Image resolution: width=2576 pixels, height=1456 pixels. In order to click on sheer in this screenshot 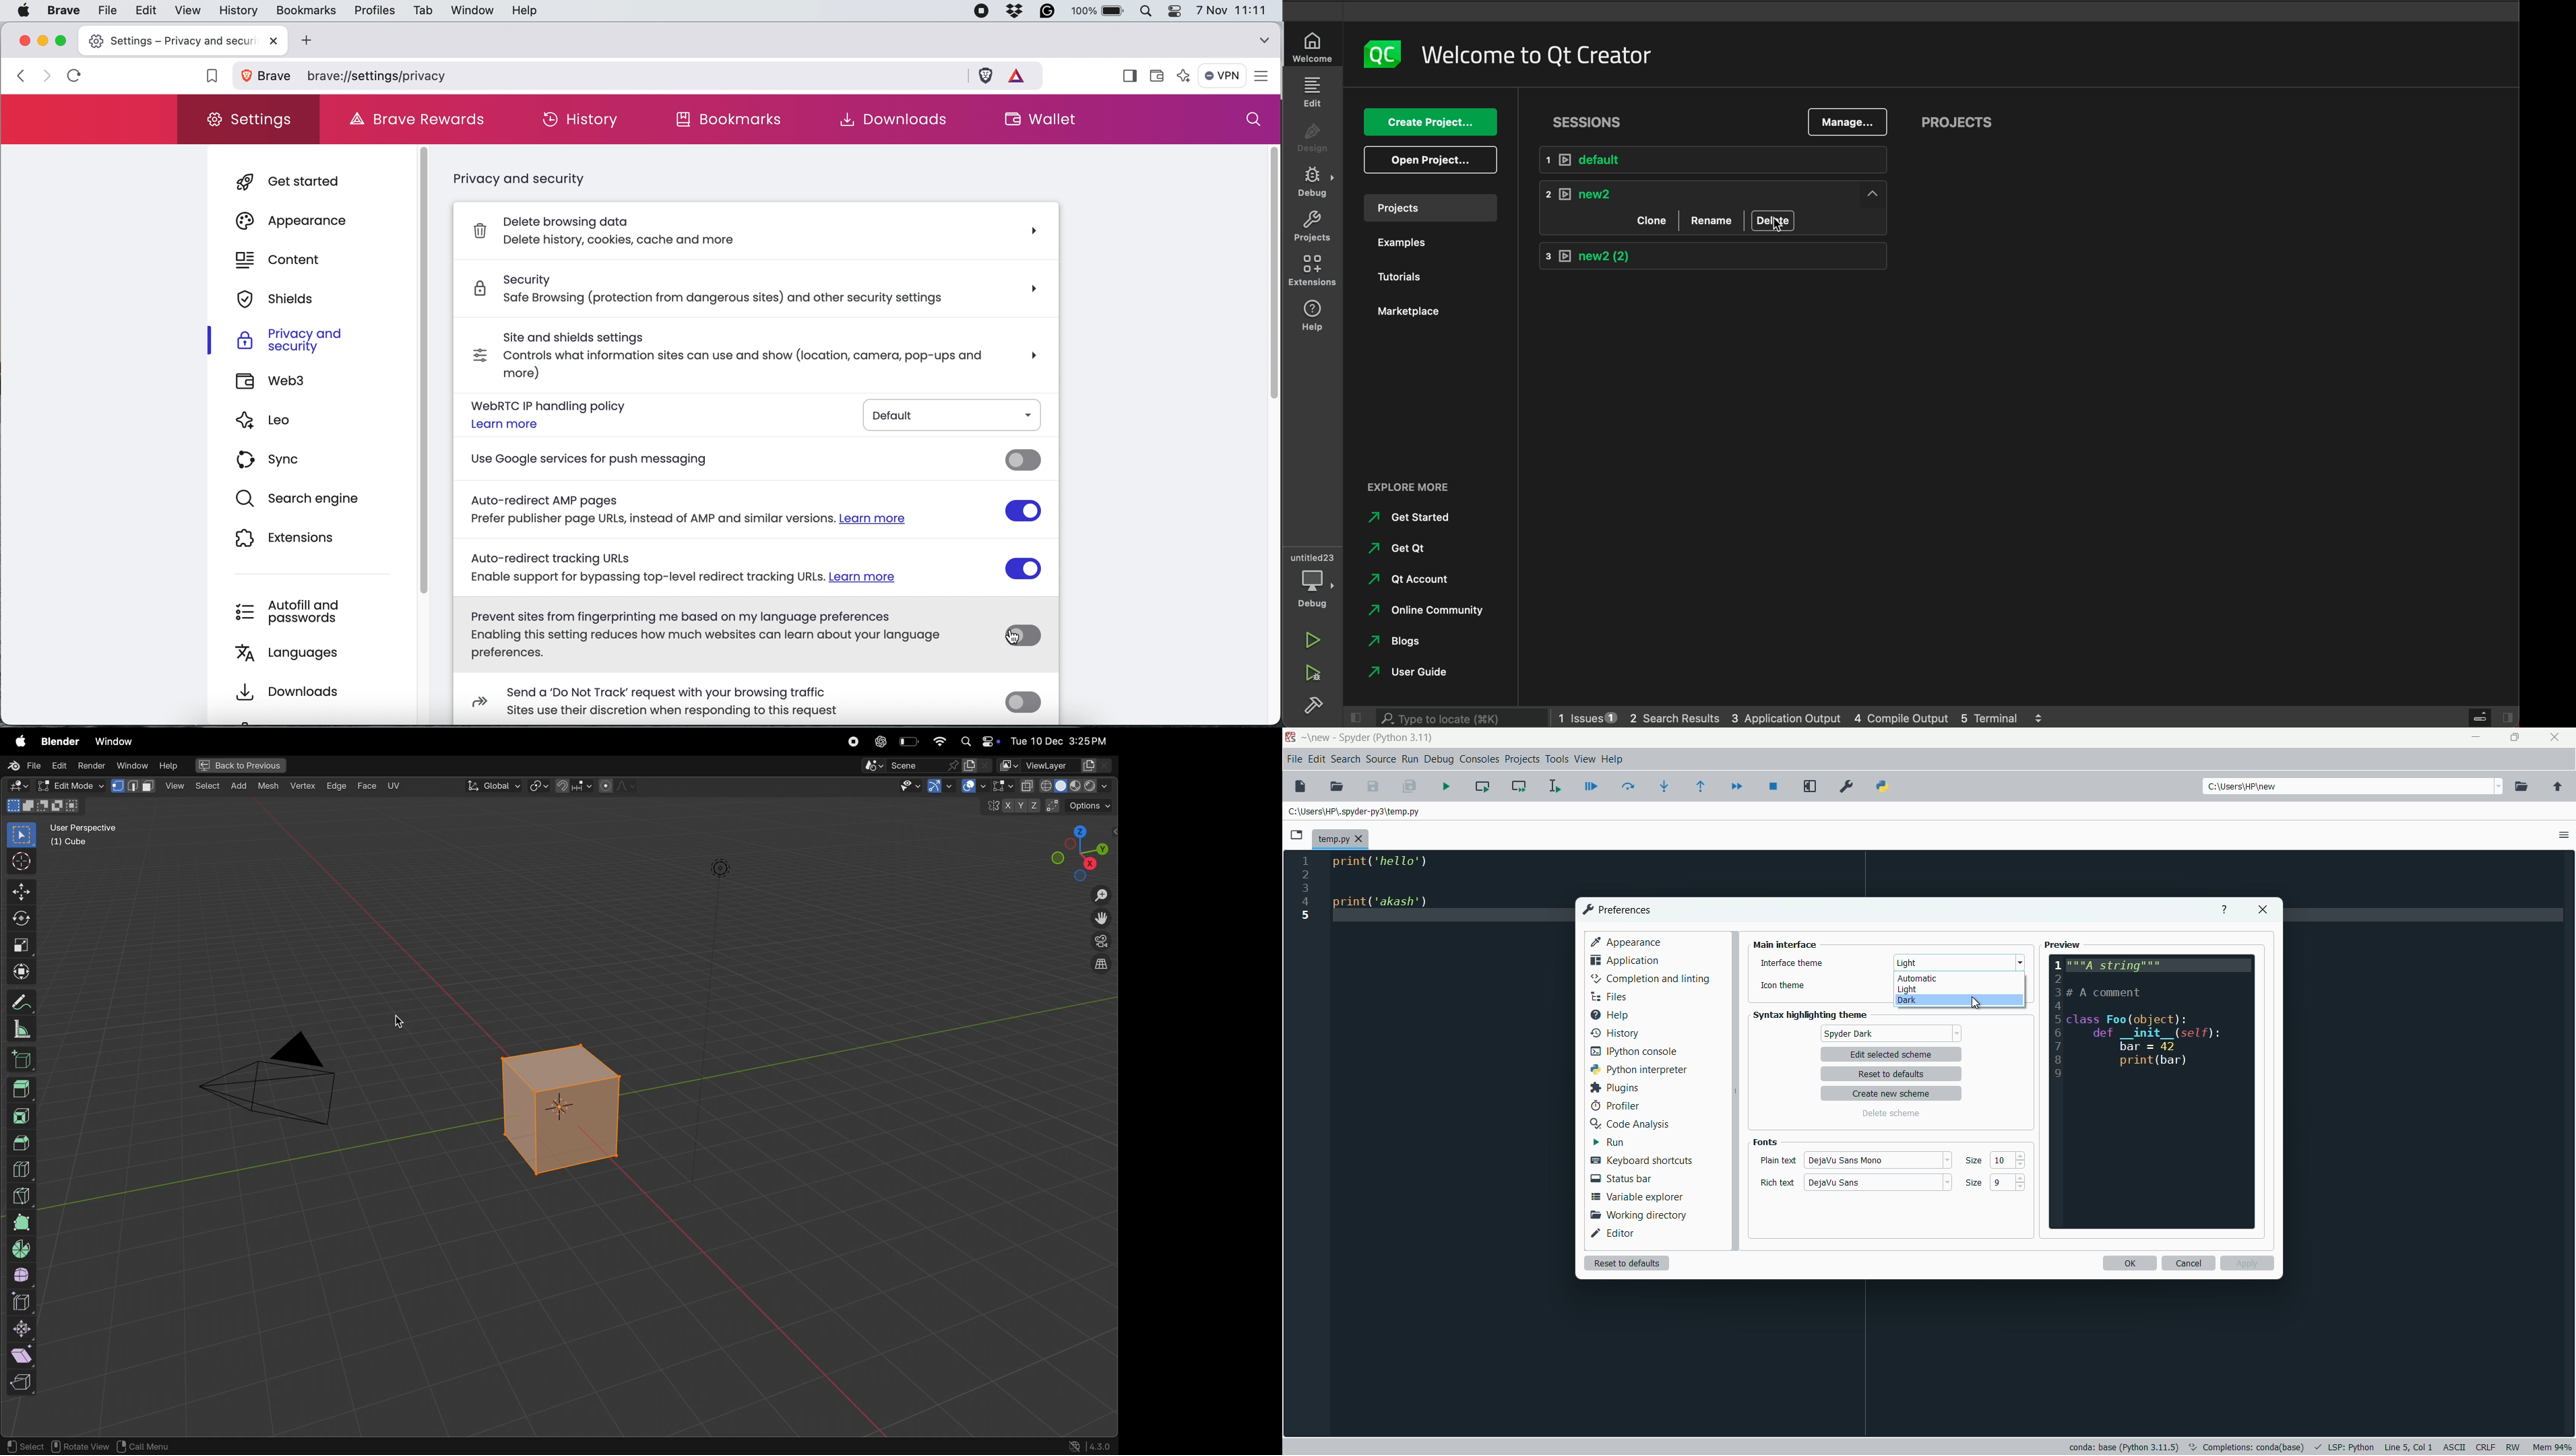, I will do `click(26, 1355)`.